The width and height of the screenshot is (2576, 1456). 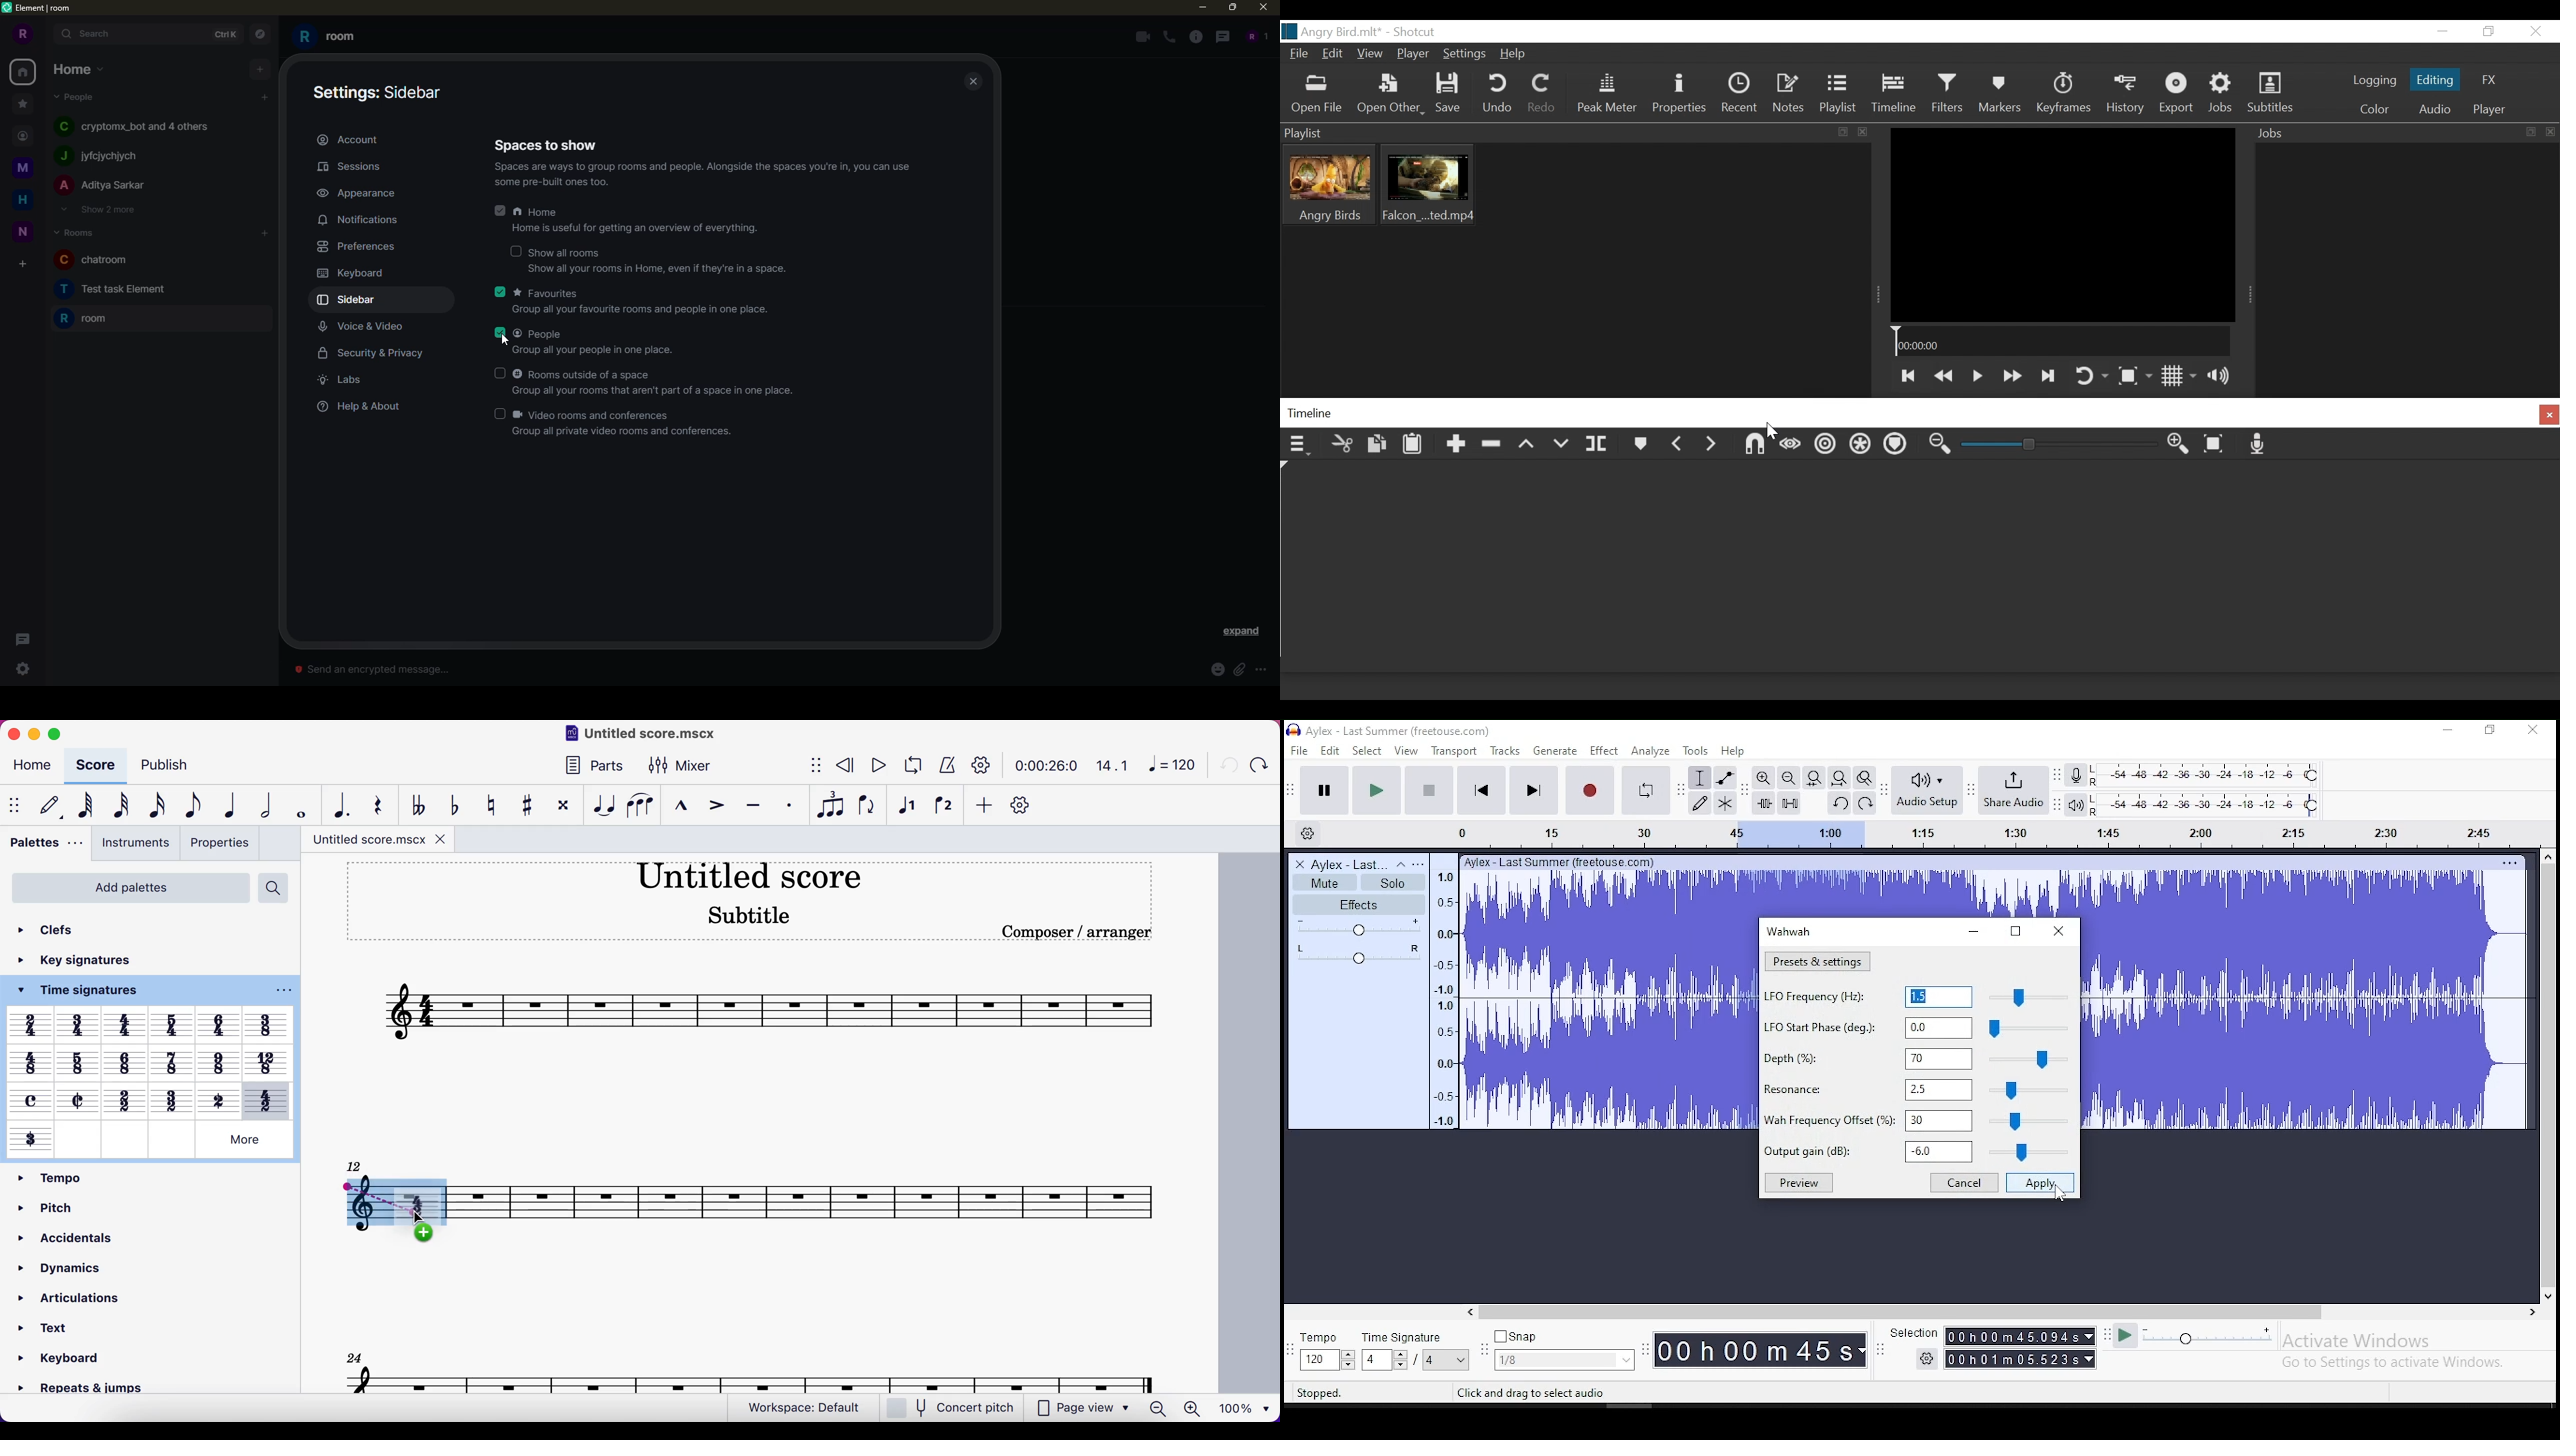 I want to click on timeline settings, so click(x=1308, y=832).